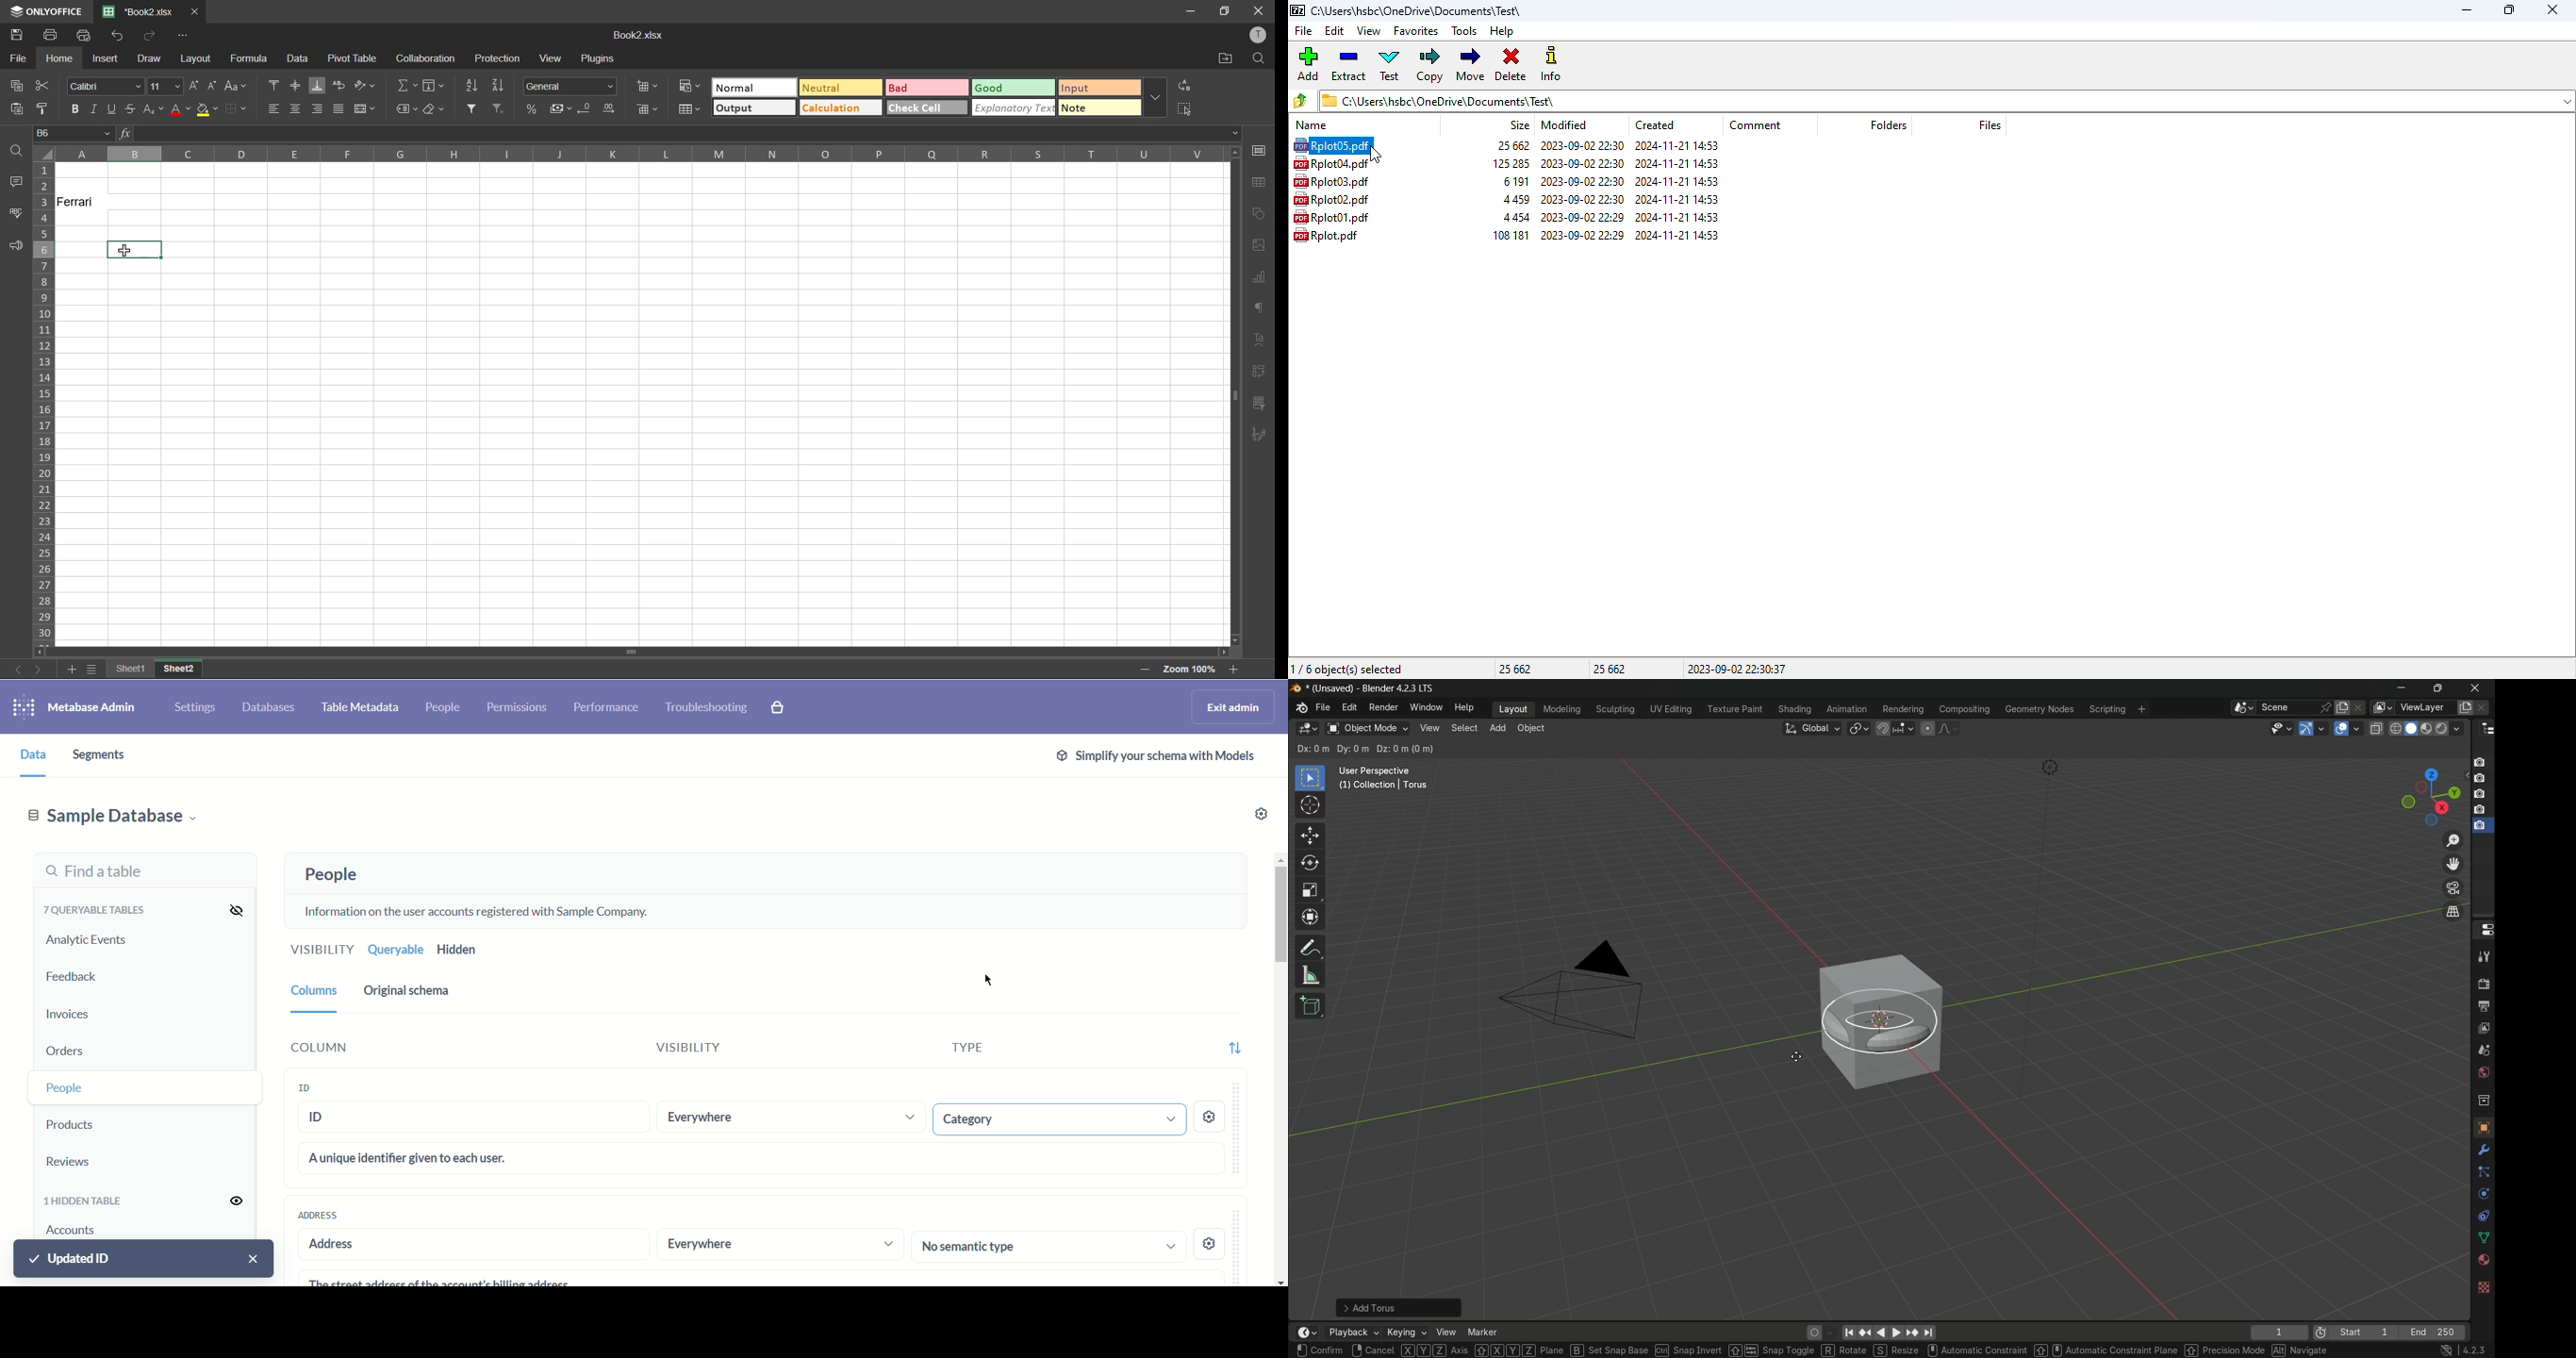 The height and width of the screenshot is (1372, 2576). I want to click on Settings, so click(192, 704).